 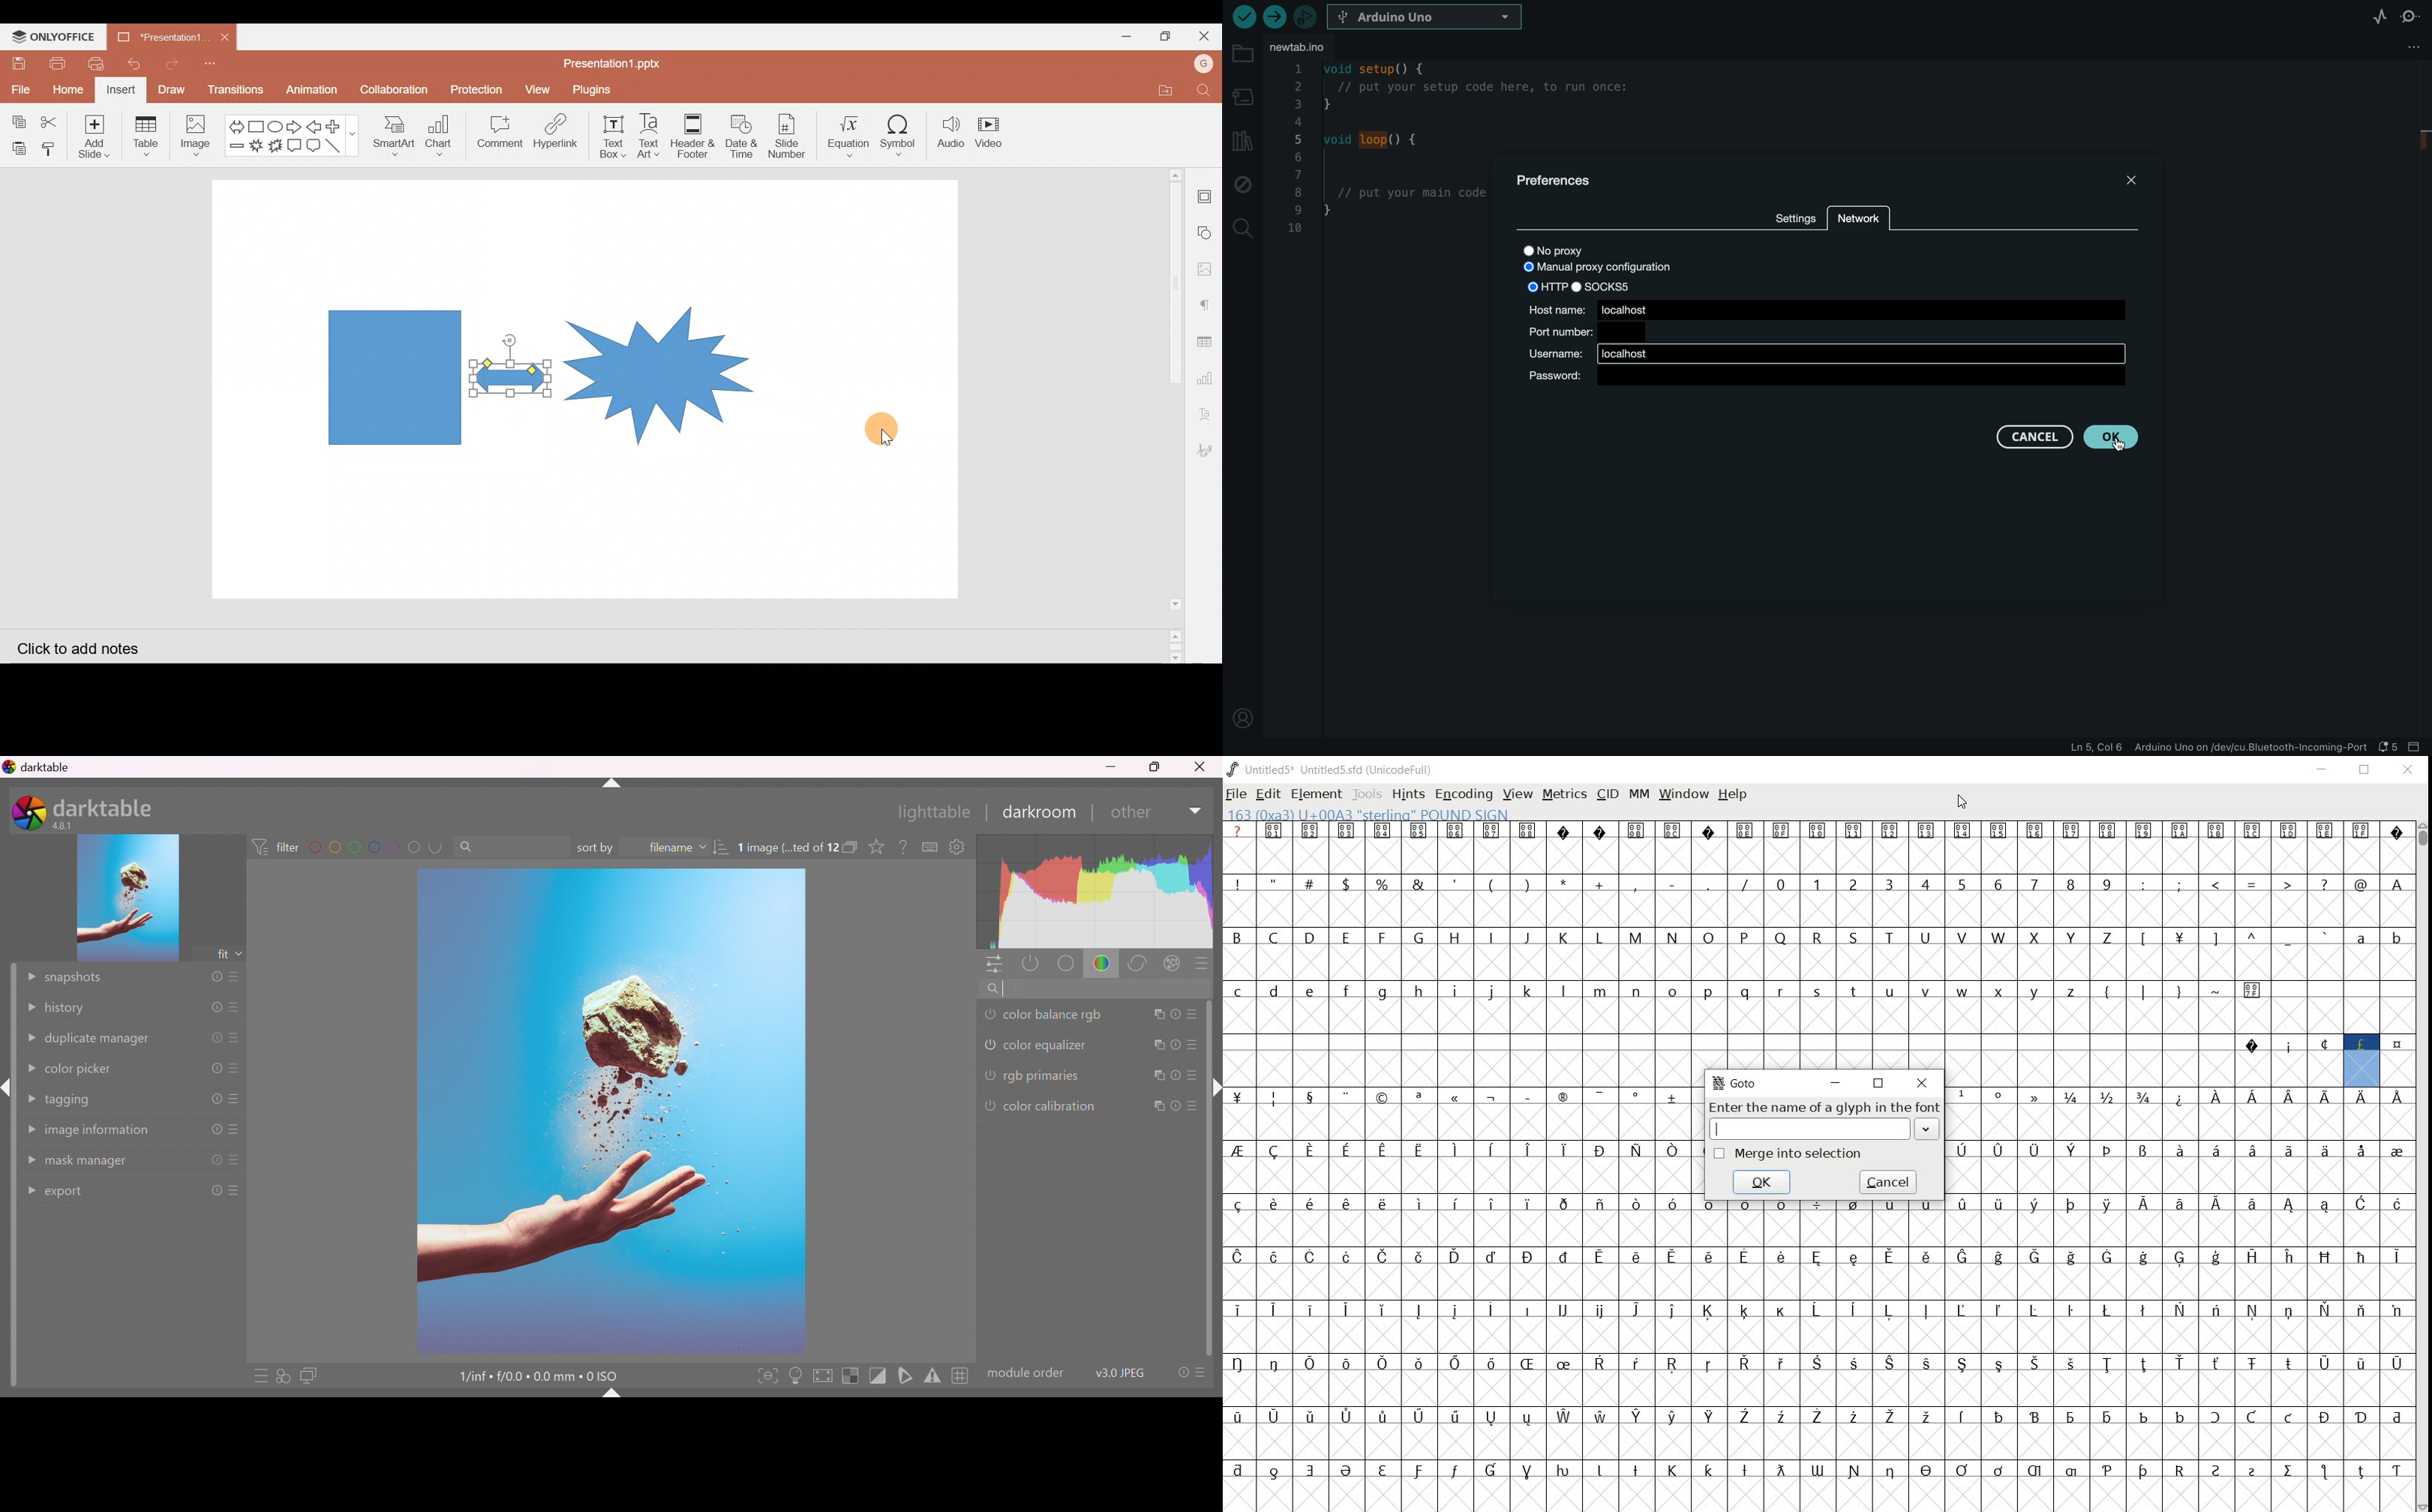 I want to click on reset, so click(x=217, y=1160).